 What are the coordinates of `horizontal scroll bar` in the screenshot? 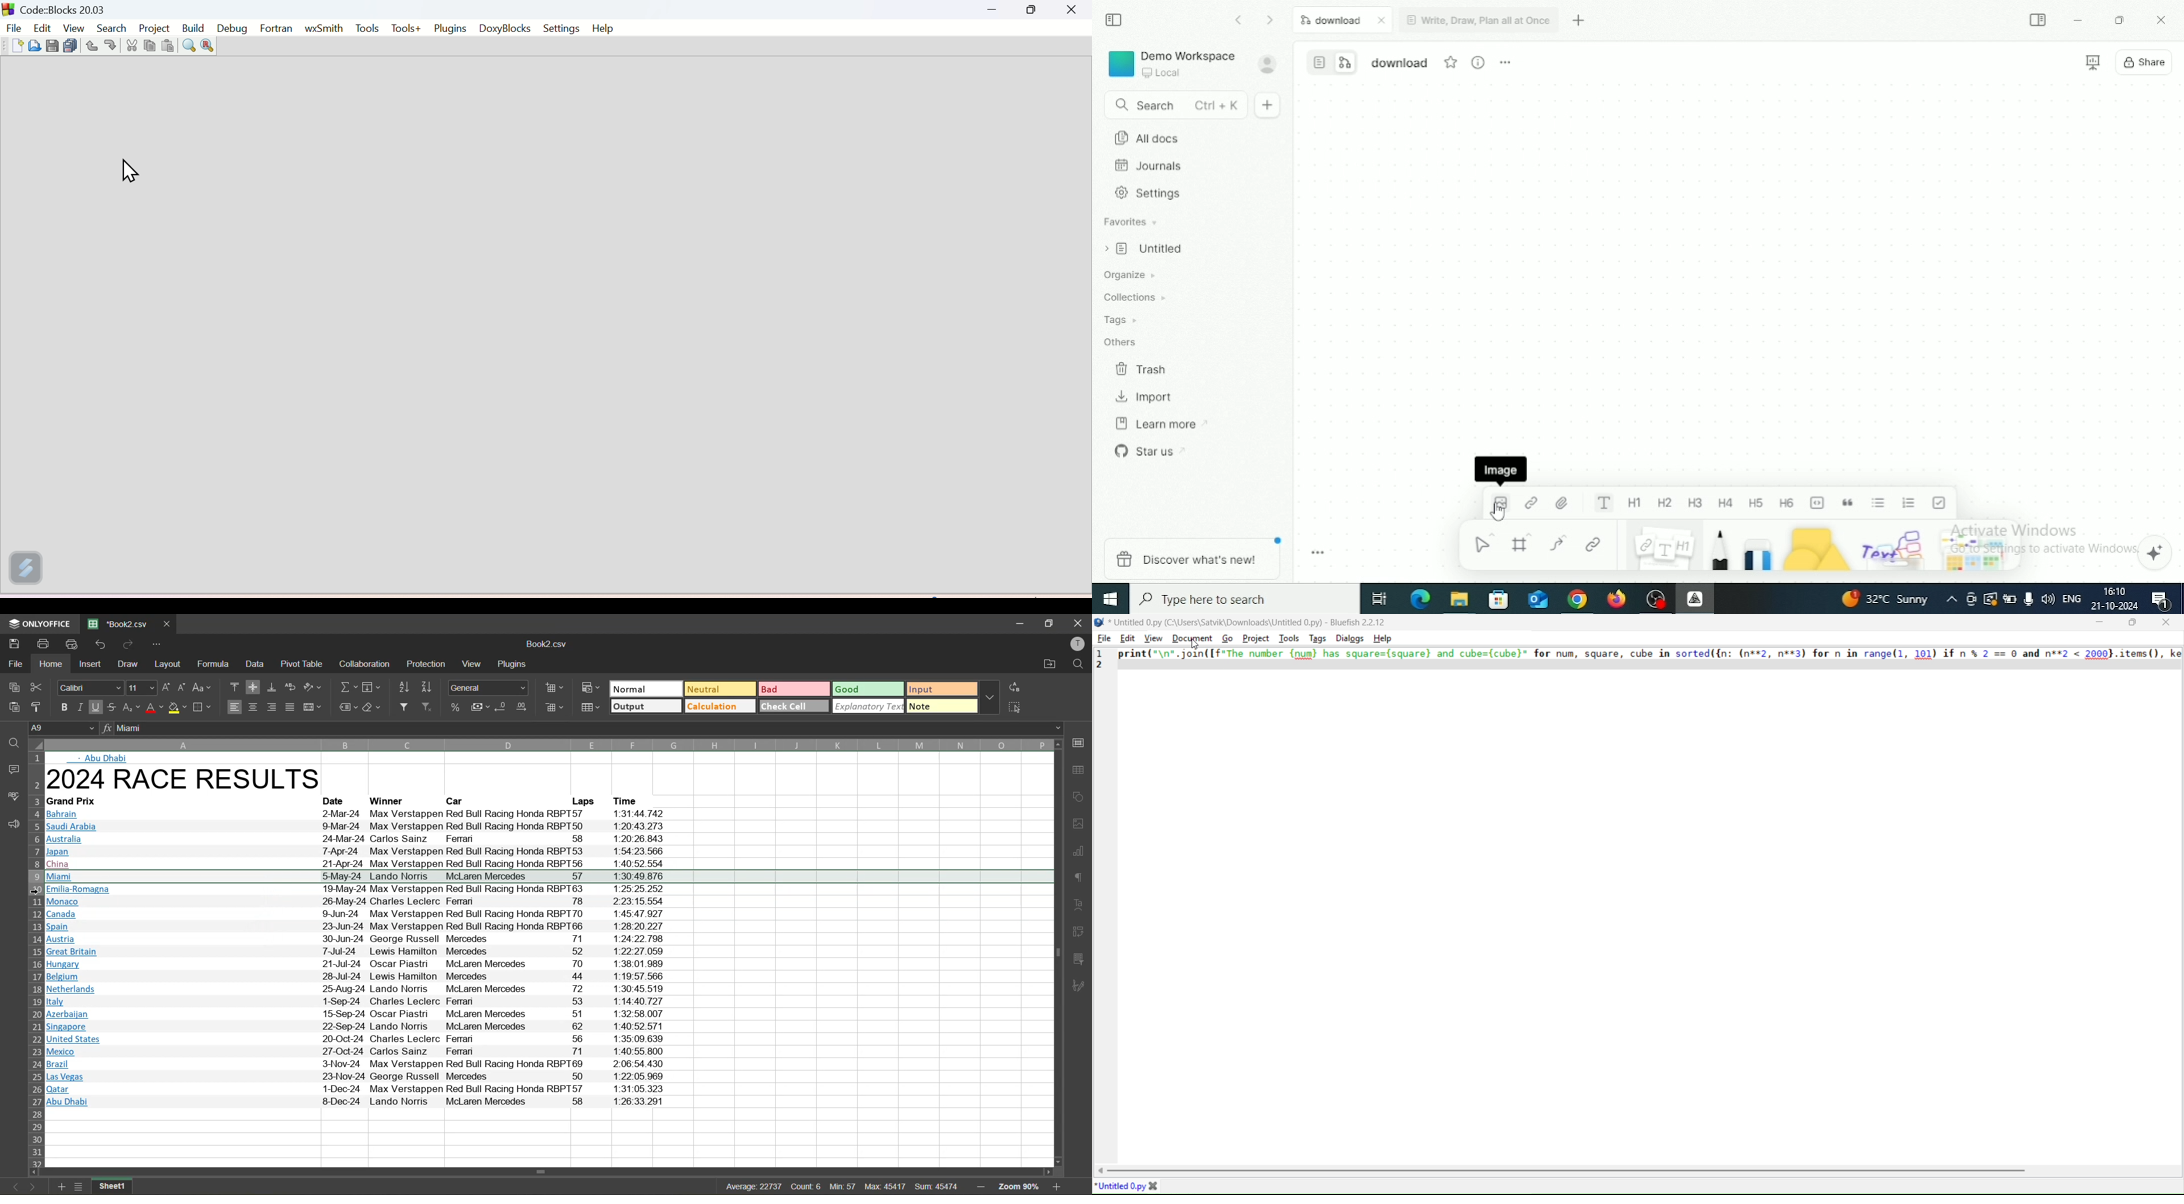 It's located at (1648, 1170).